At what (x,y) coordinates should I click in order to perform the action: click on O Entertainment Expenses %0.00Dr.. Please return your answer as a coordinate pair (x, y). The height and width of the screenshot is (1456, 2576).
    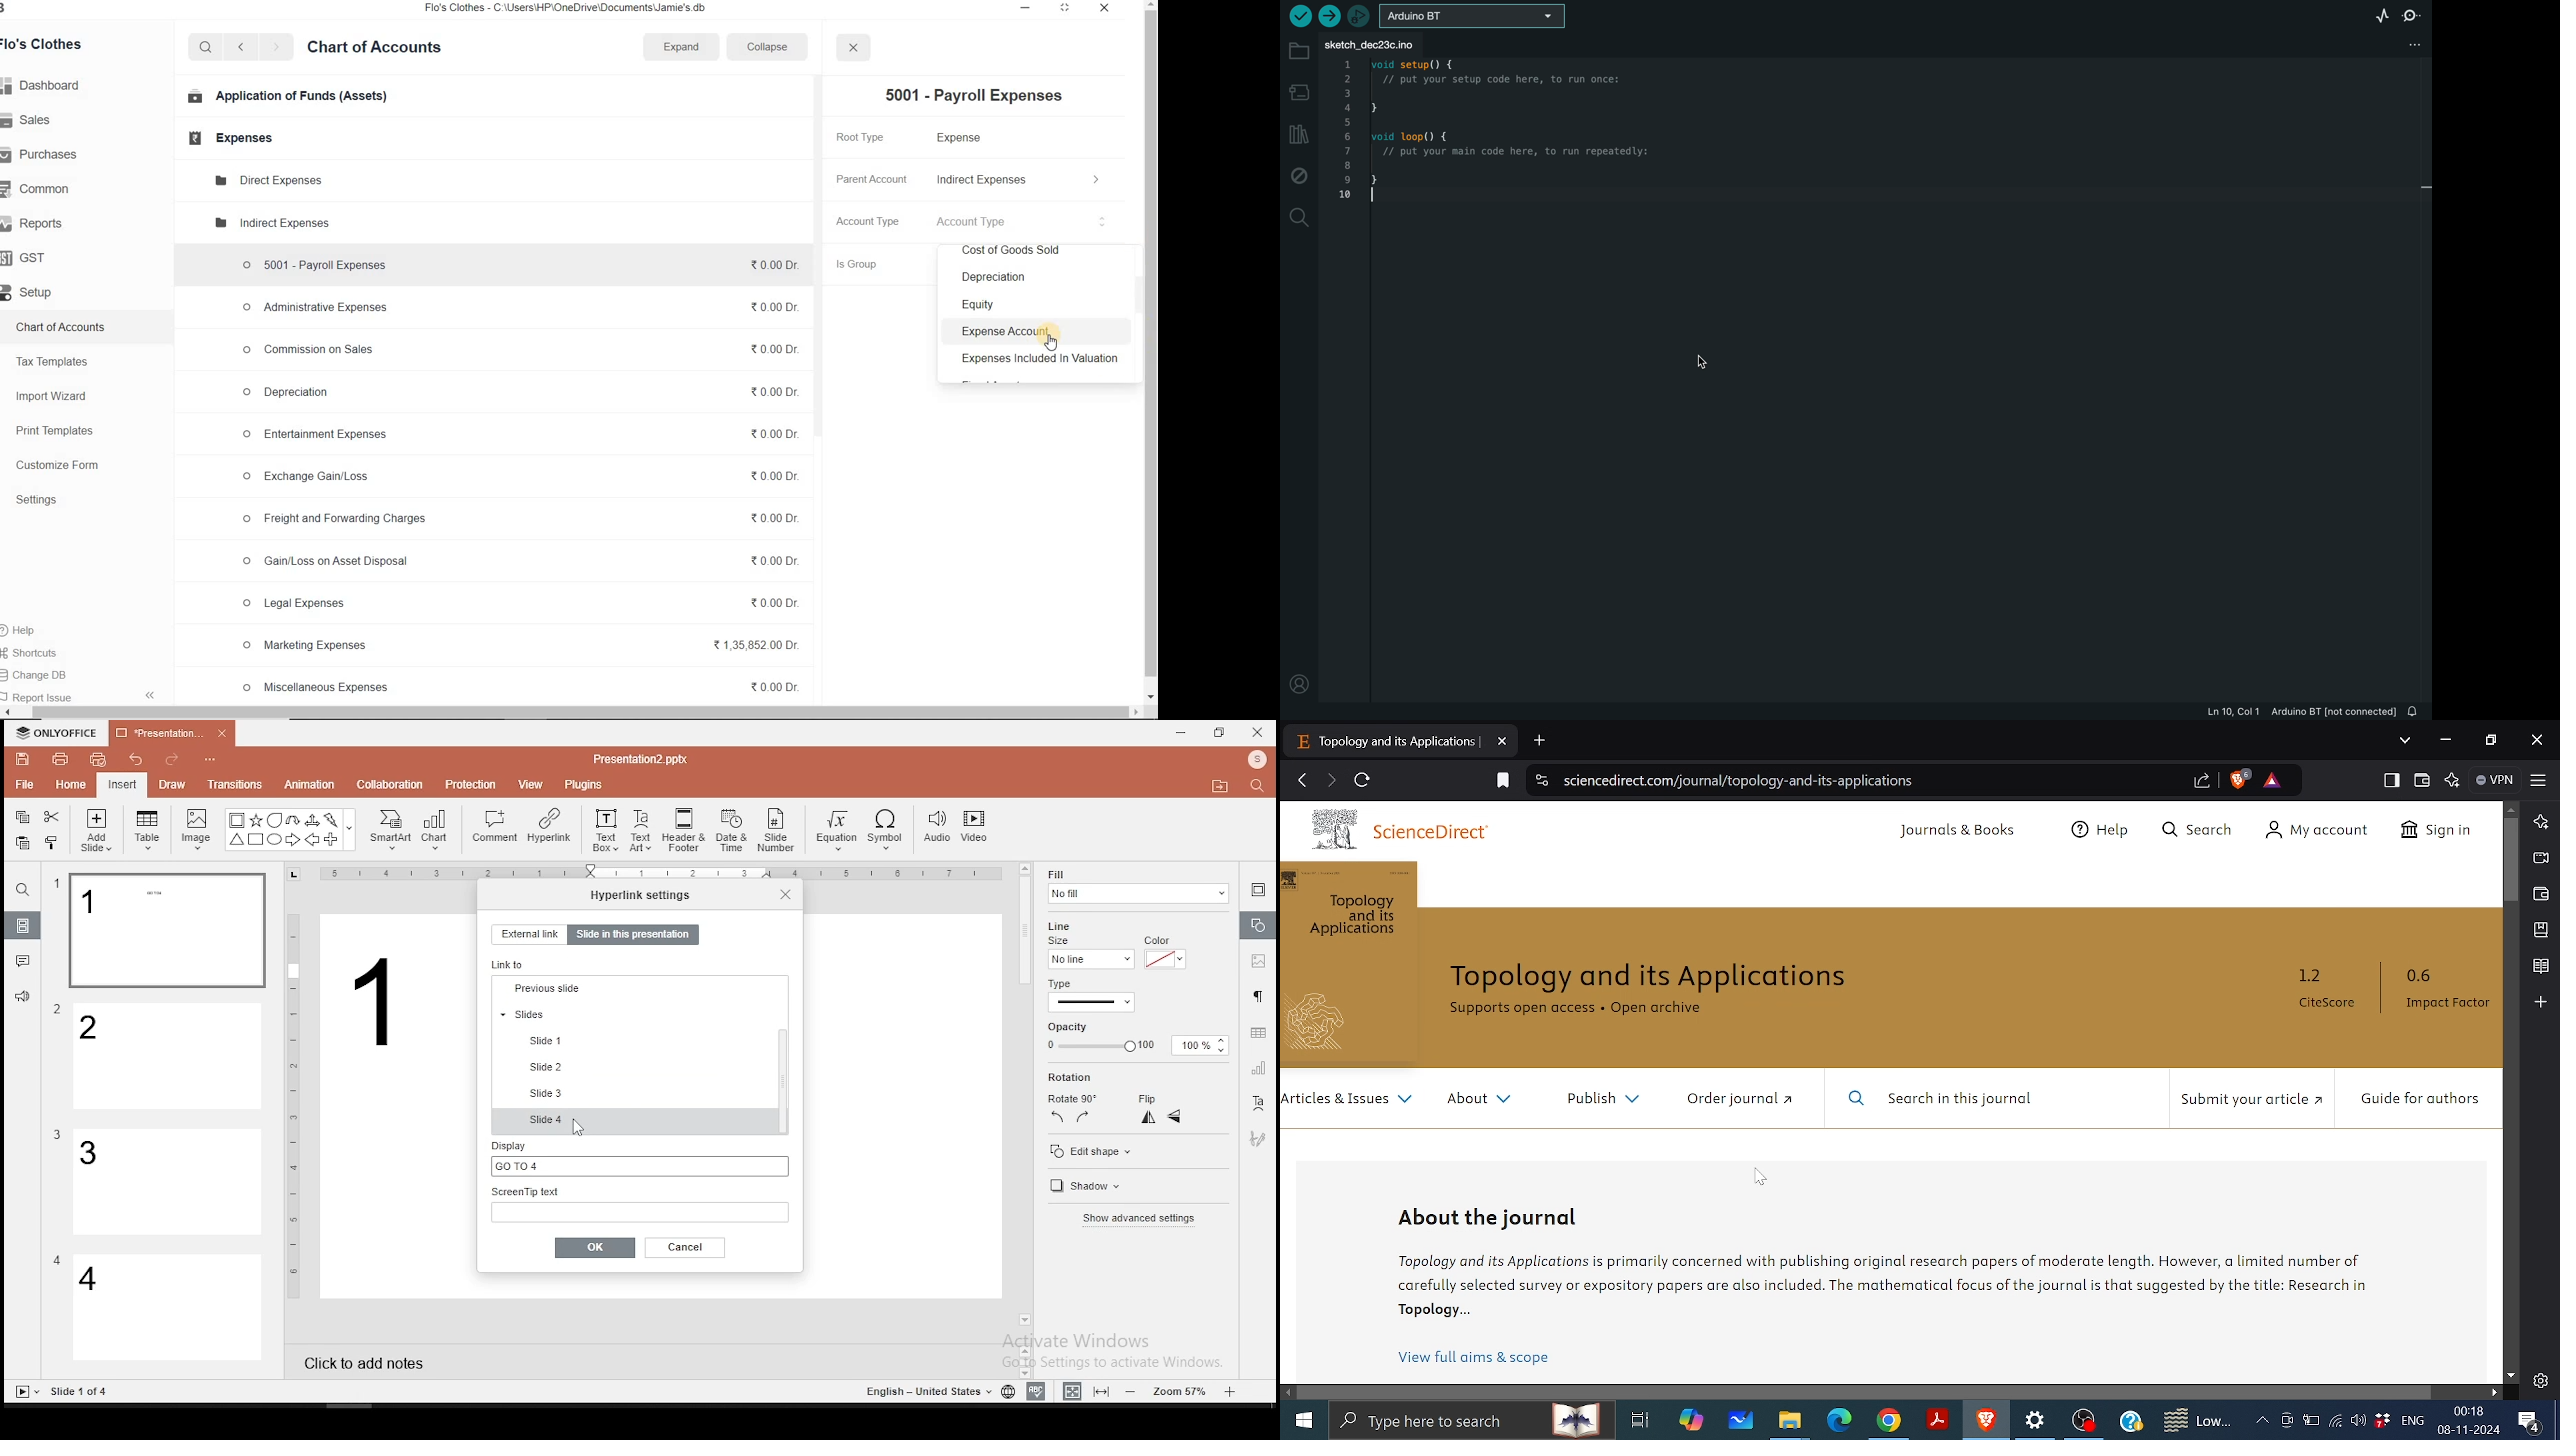
    Looking at the image, I should click on (521, 437).